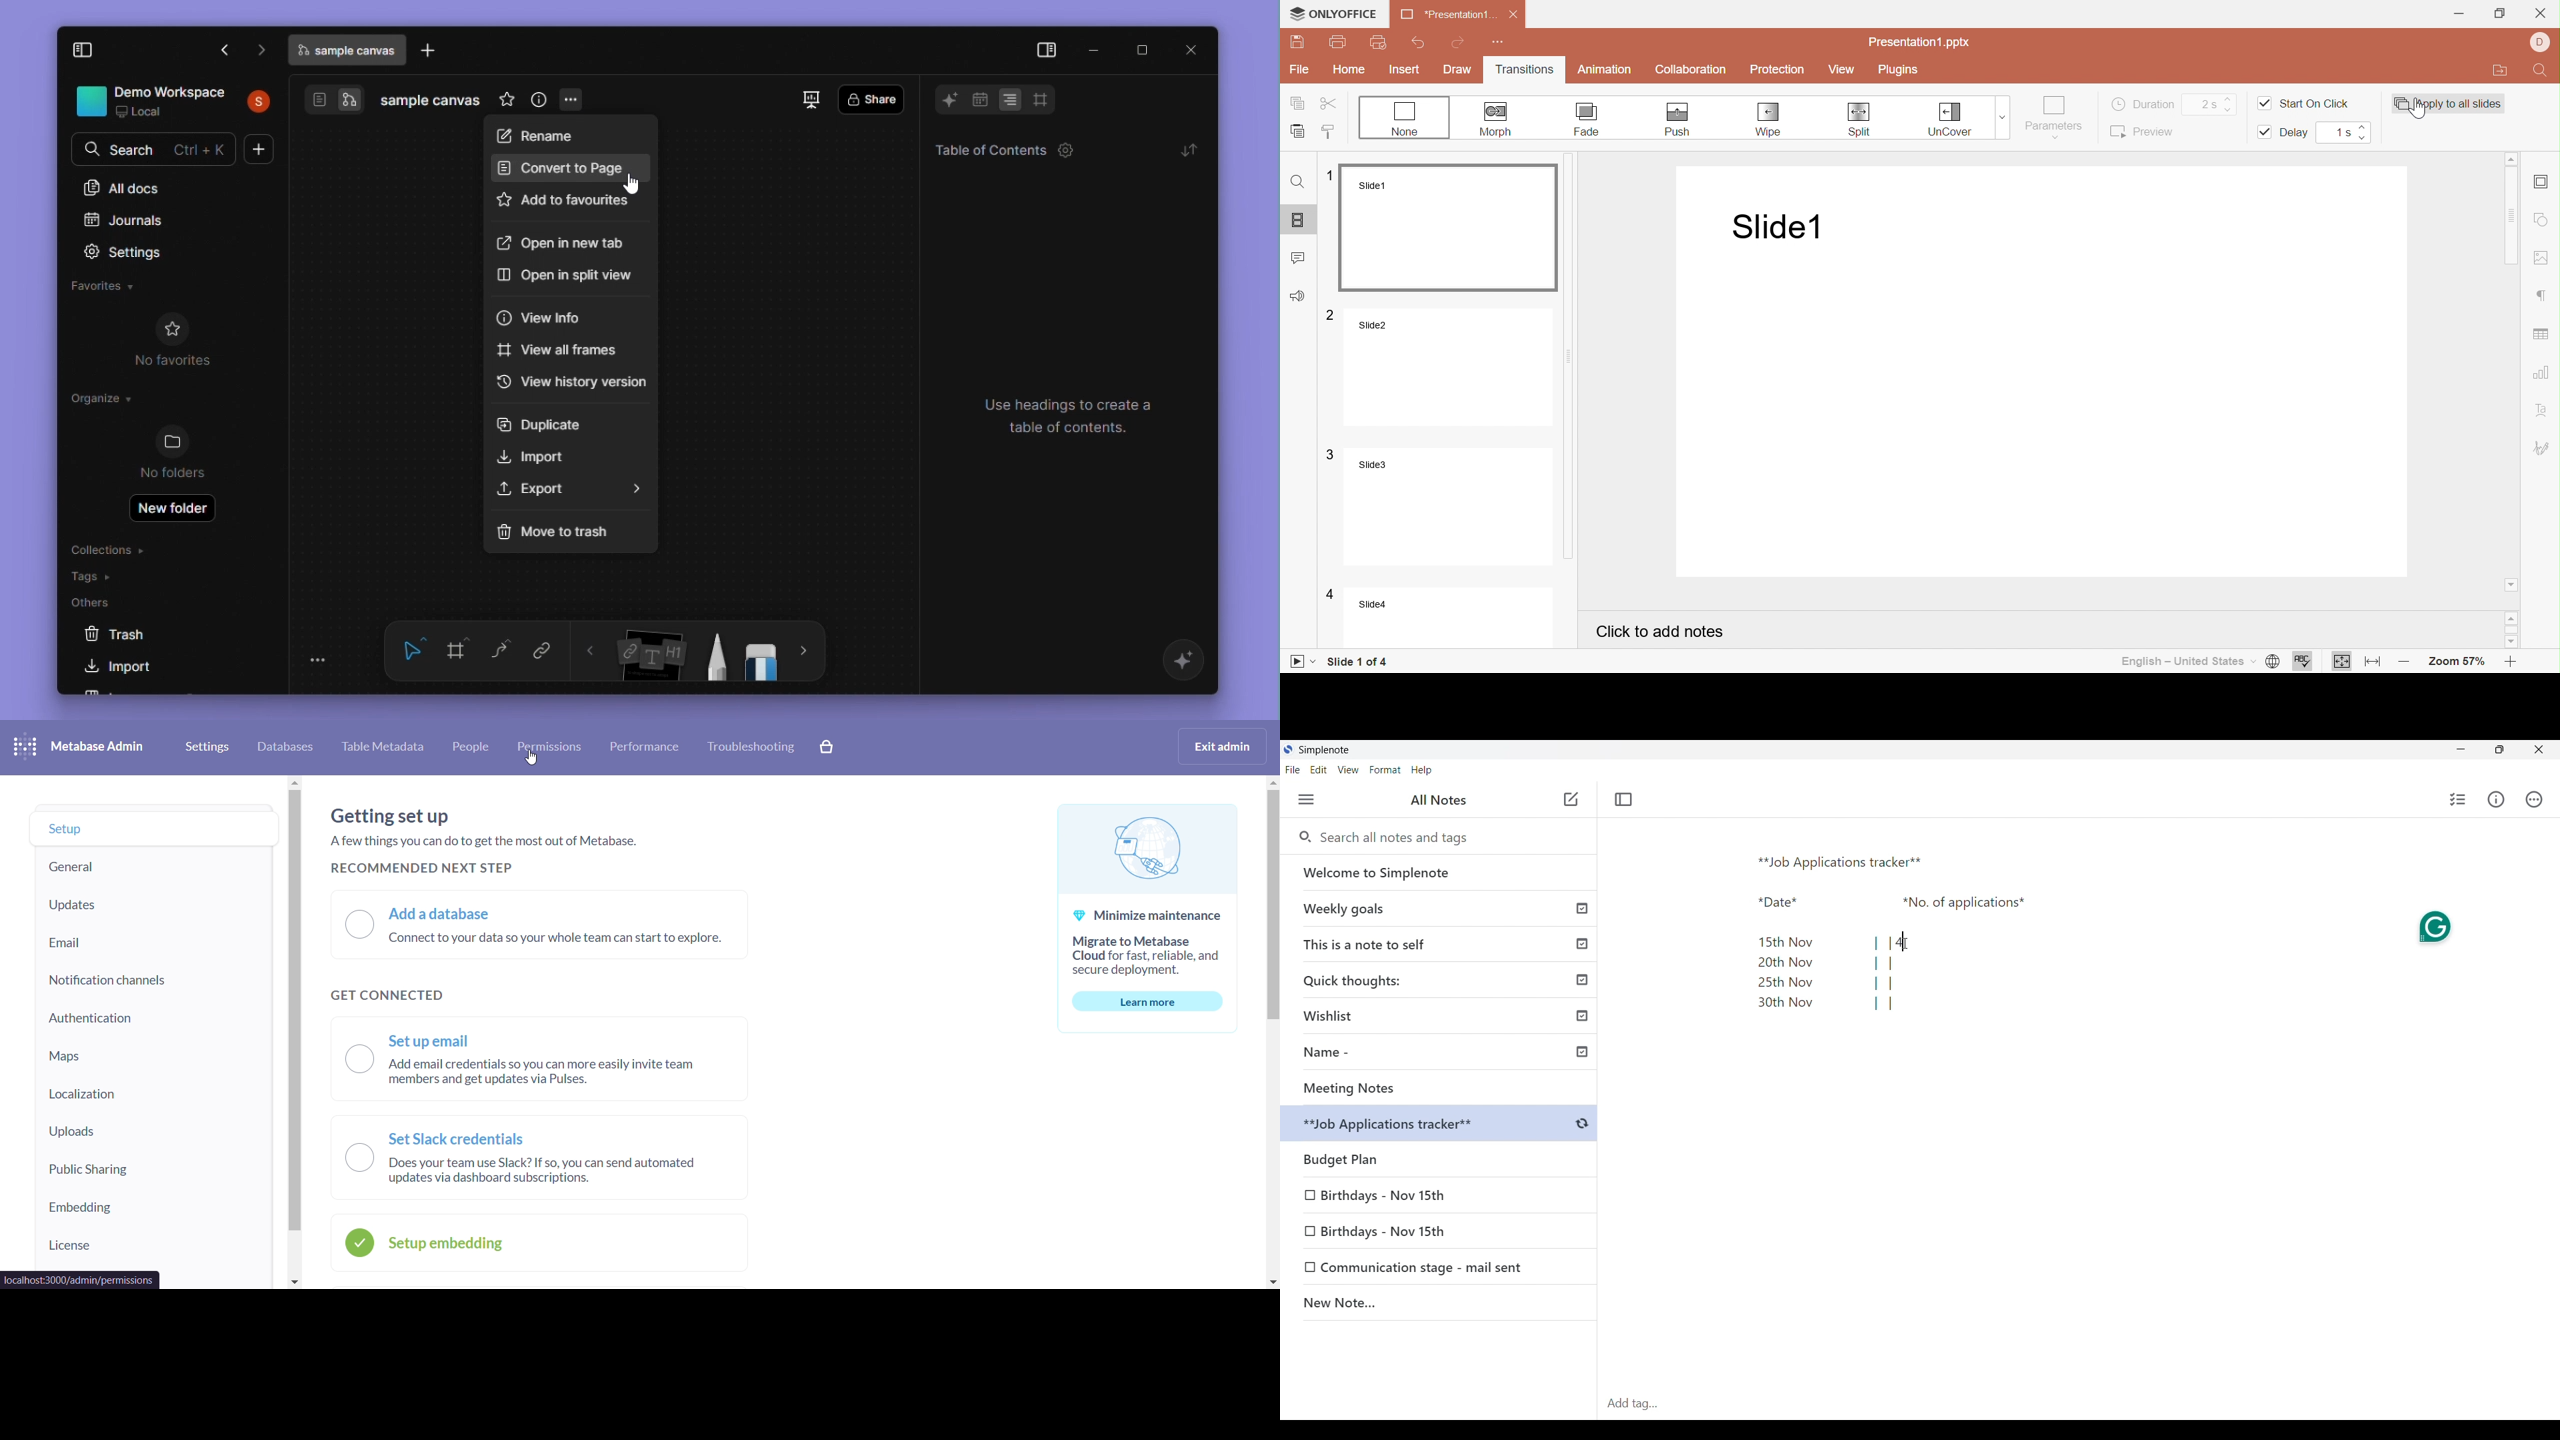 This screenshot has height=1456, width=2576. Describe the element at coordinates (1292, 769) in the screenshot. I see `File` at that location.